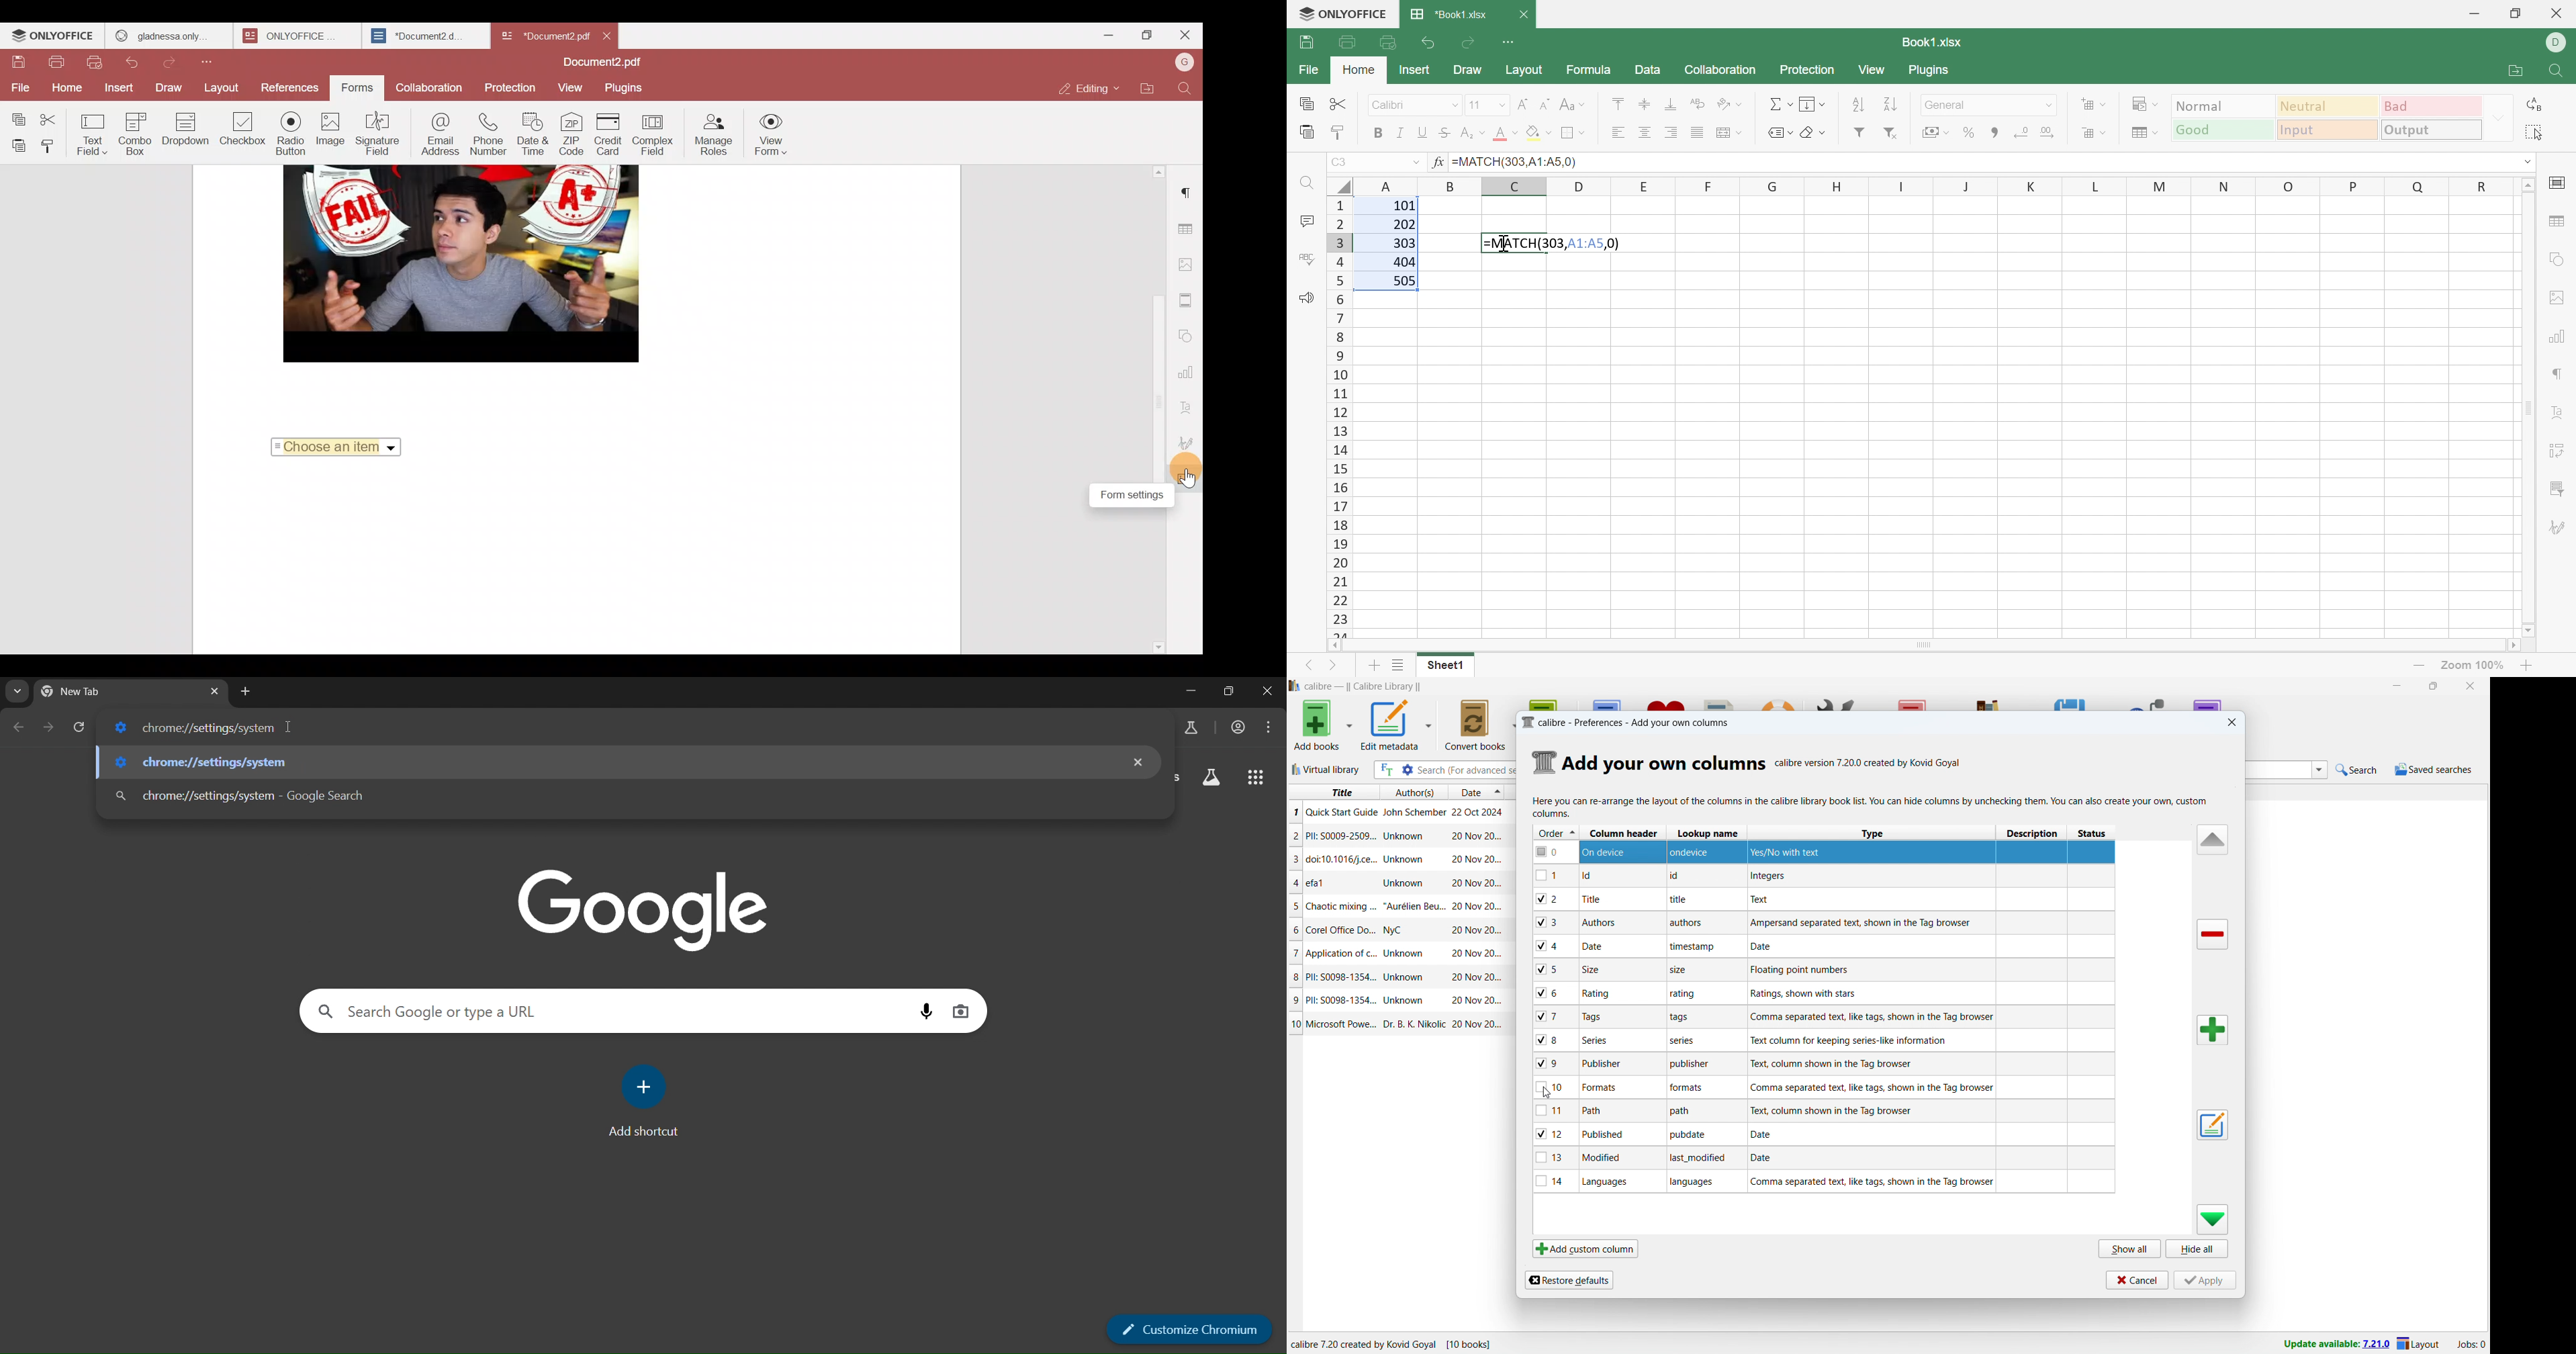  What do you see at coordinates (572, 87) in the screenshot?
I see `View` at bounding box center [572, 87].